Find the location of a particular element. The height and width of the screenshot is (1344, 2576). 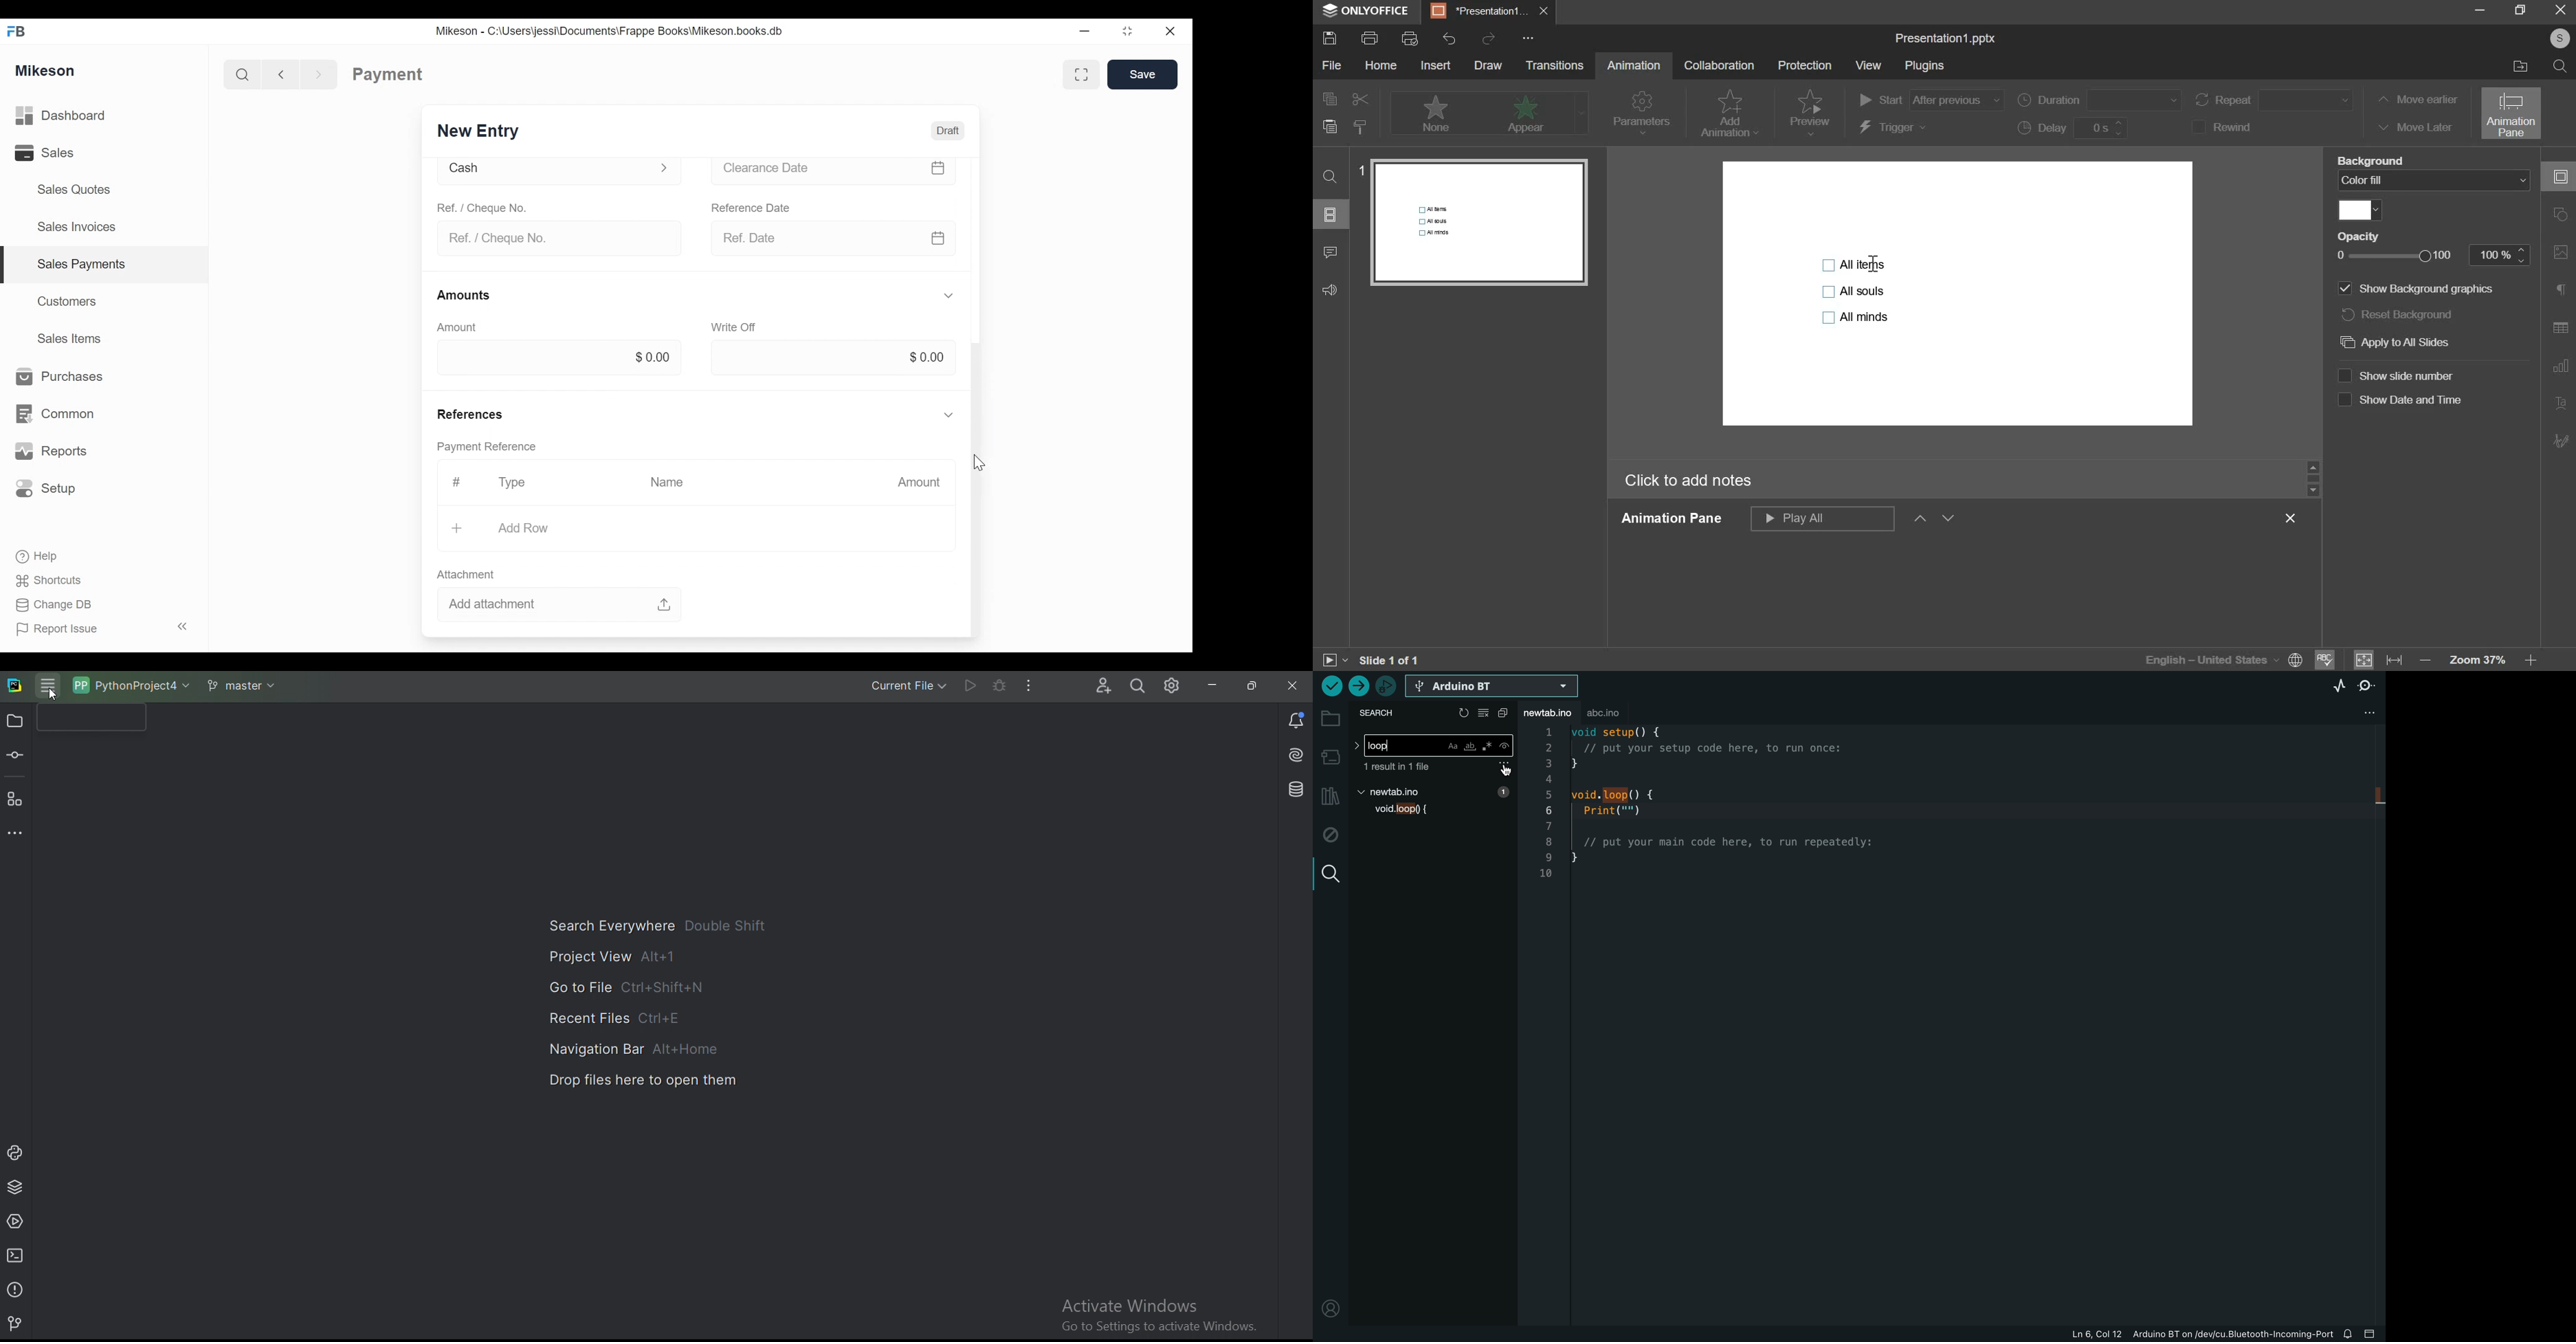

Purchases is located at coordinates (59, 377).